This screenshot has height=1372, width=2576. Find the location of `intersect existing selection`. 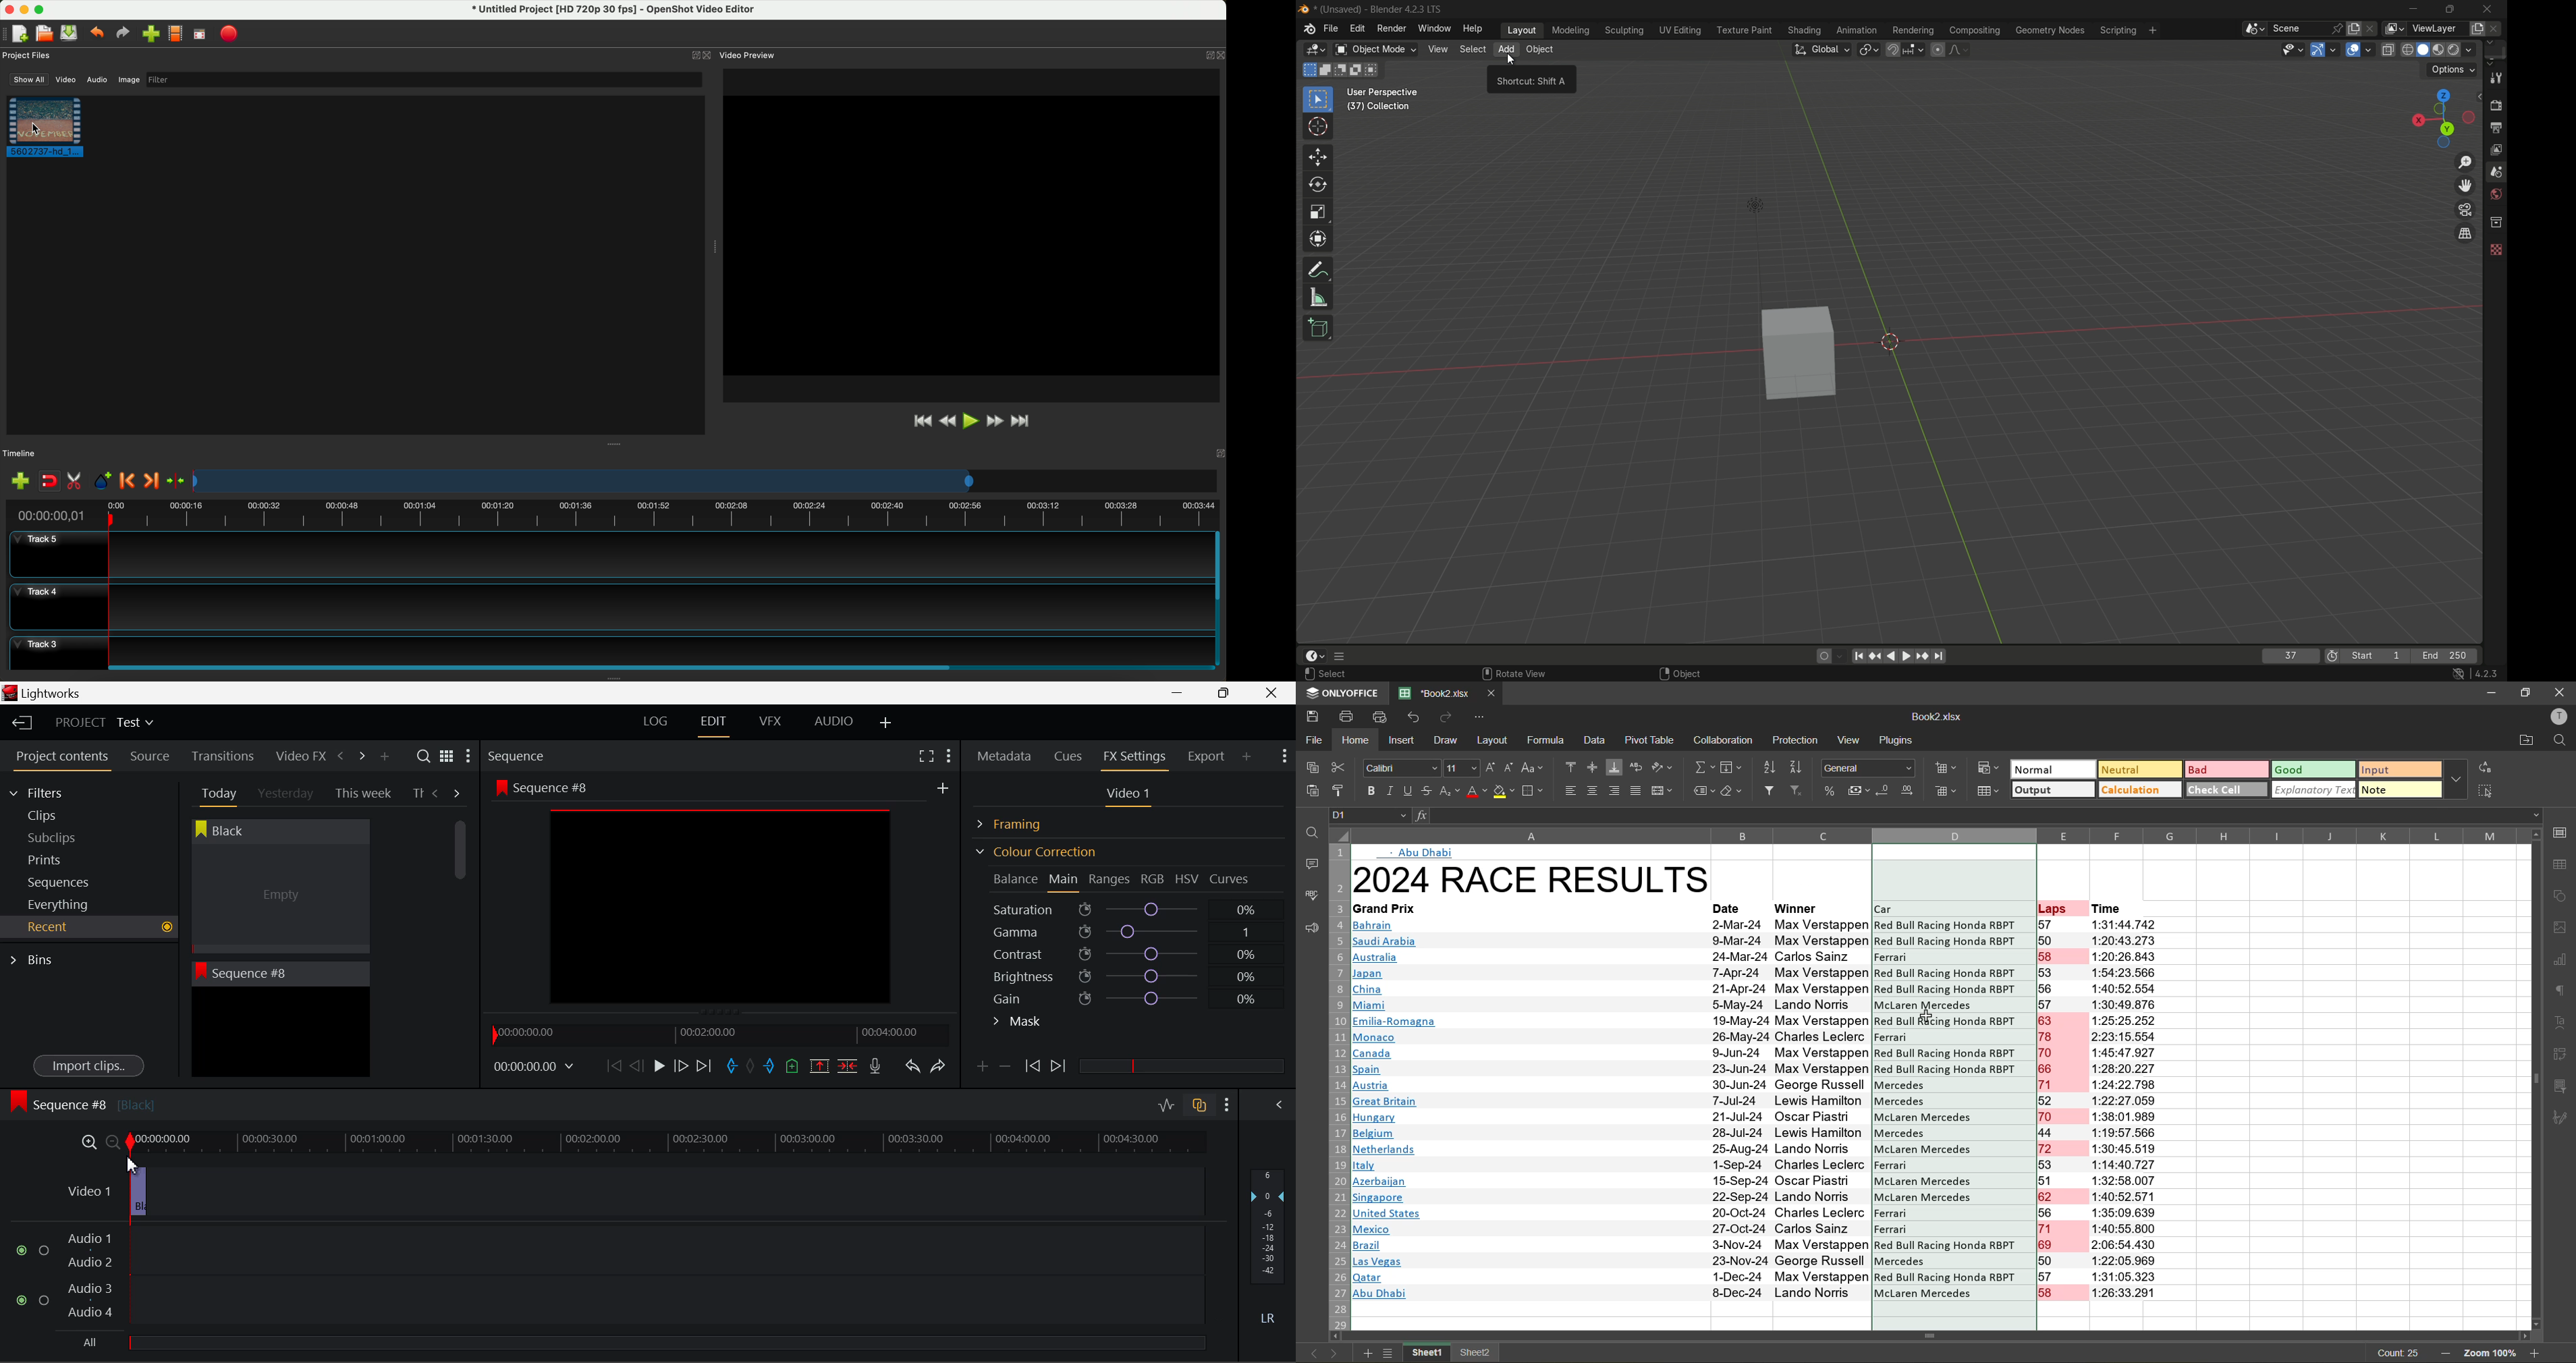

intersect existing selection is located at coordinates (1377, 70).